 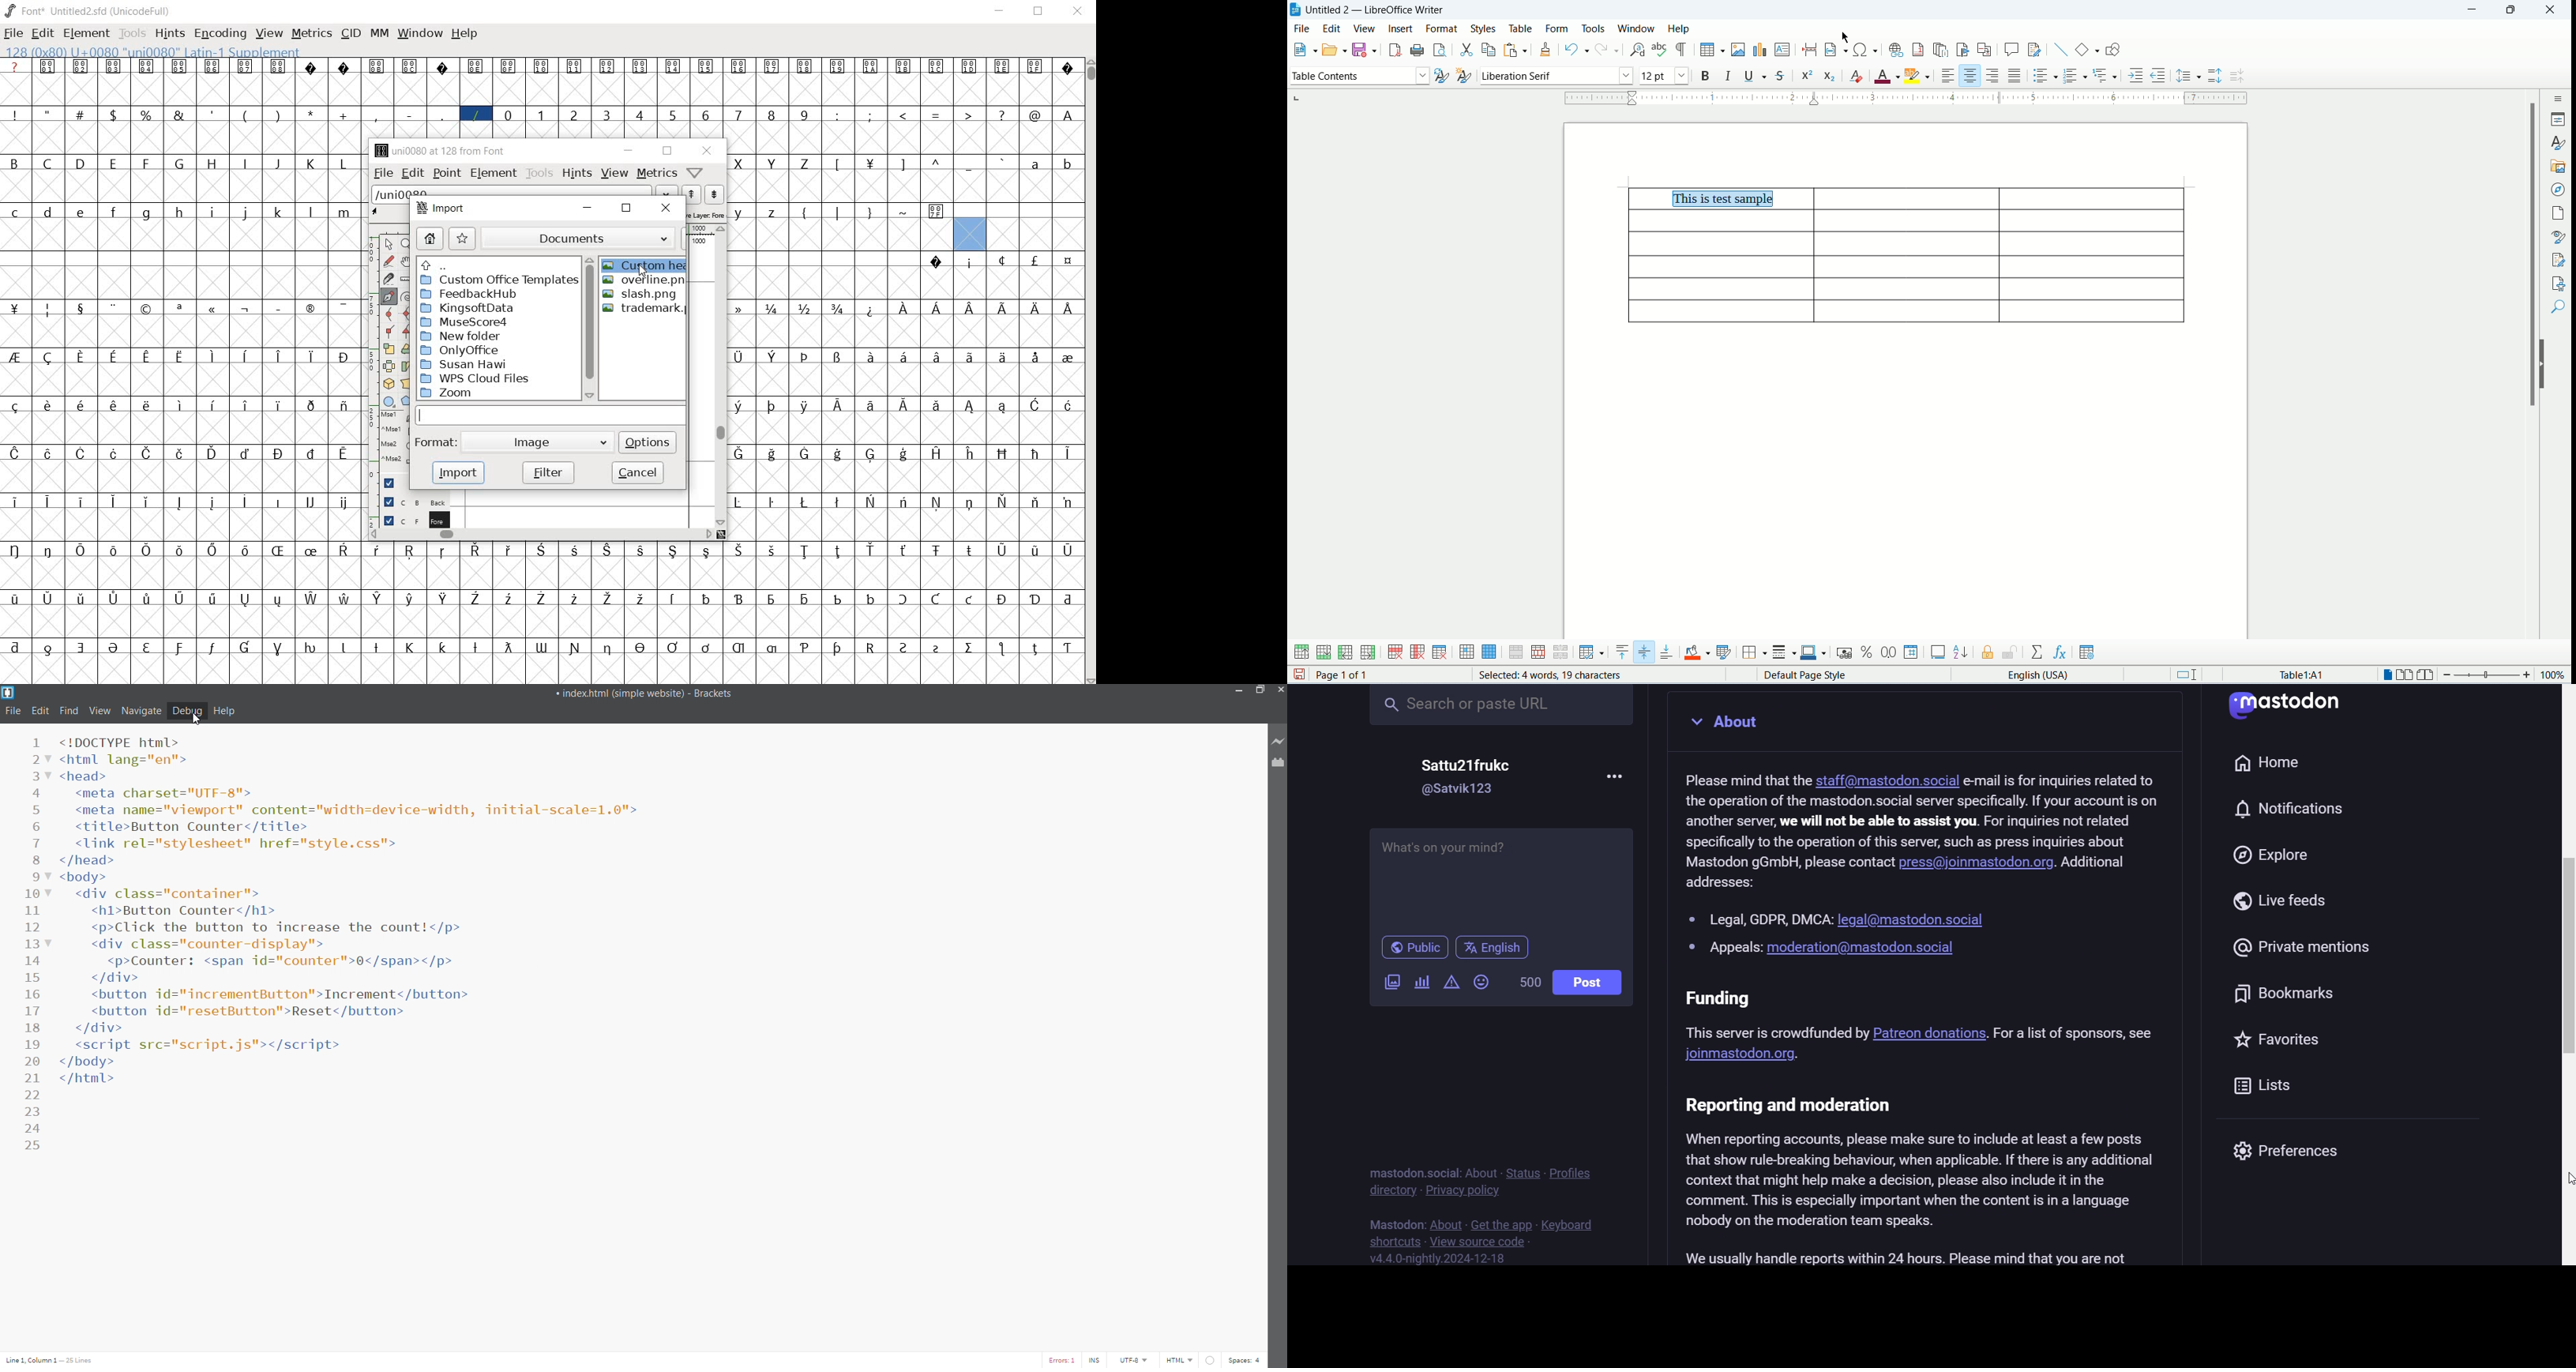 What do you see at coordinates (132, 34) in the screenshot?
I see `TOOLS` at bounding box center [132, 34].